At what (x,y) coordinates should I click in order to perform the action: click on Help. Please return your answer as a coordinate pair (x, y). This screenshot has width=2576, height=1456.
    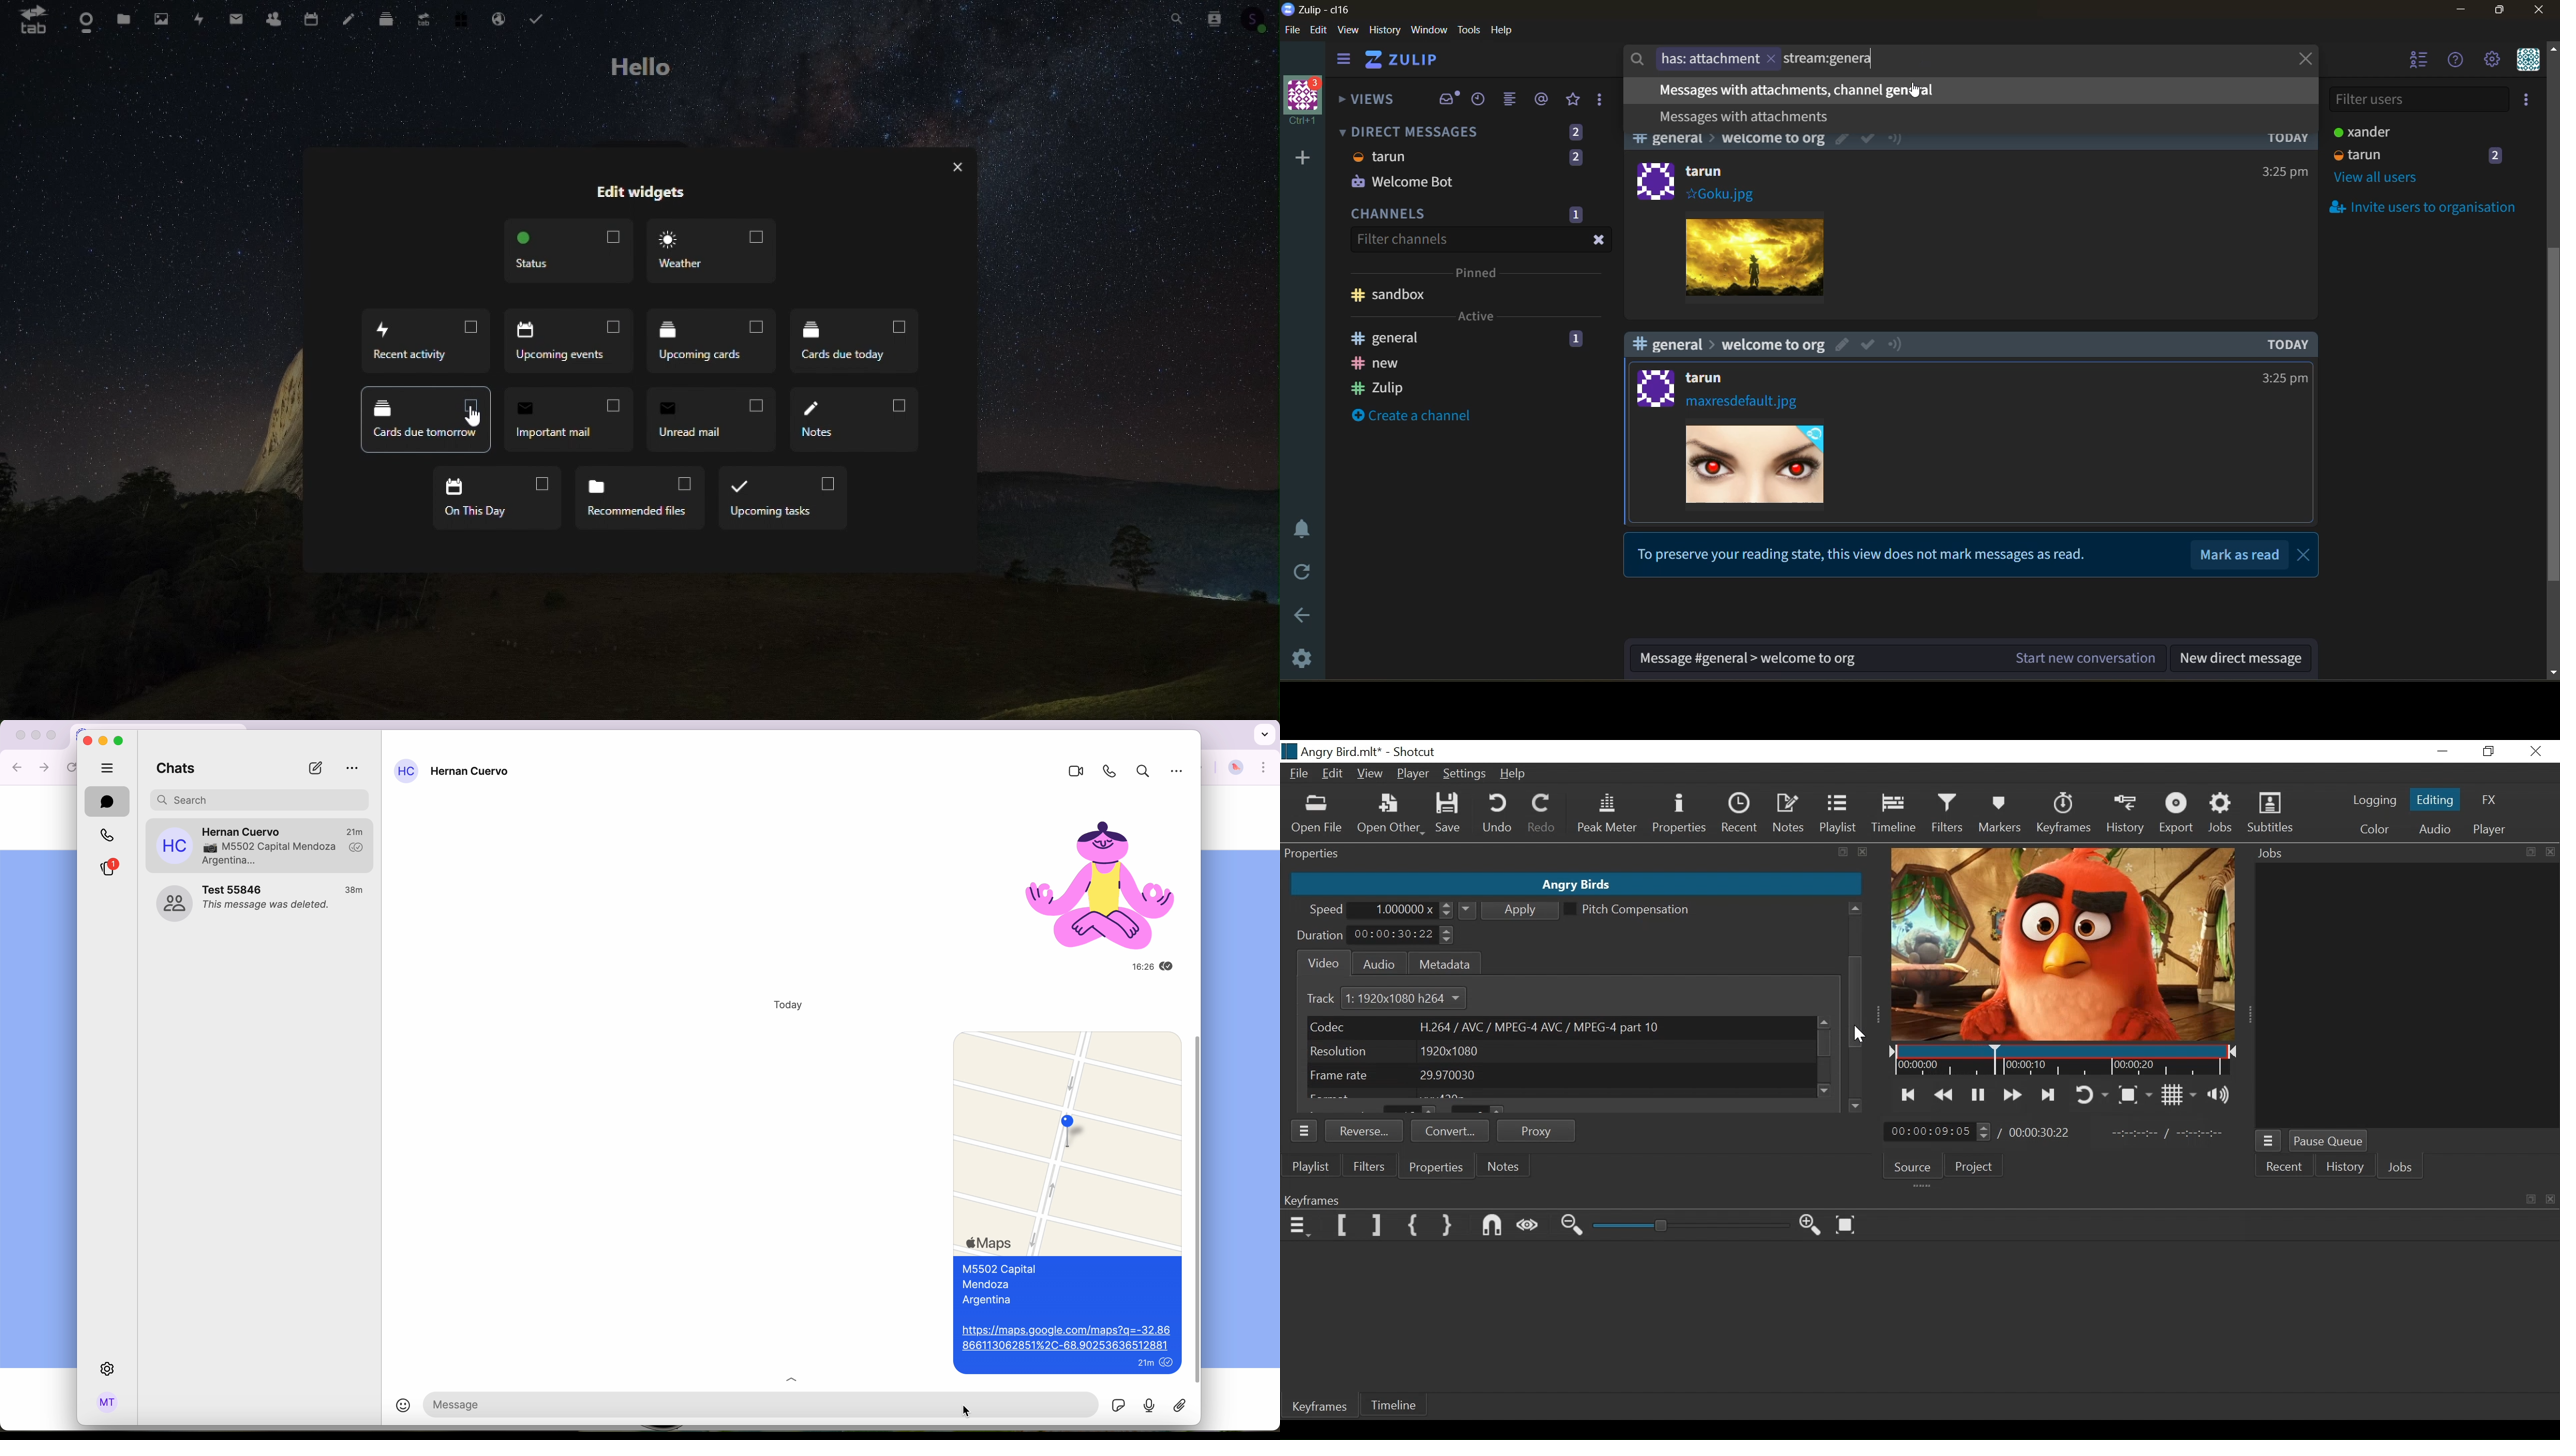
    Looking at the image, I should click on (1514, 774).